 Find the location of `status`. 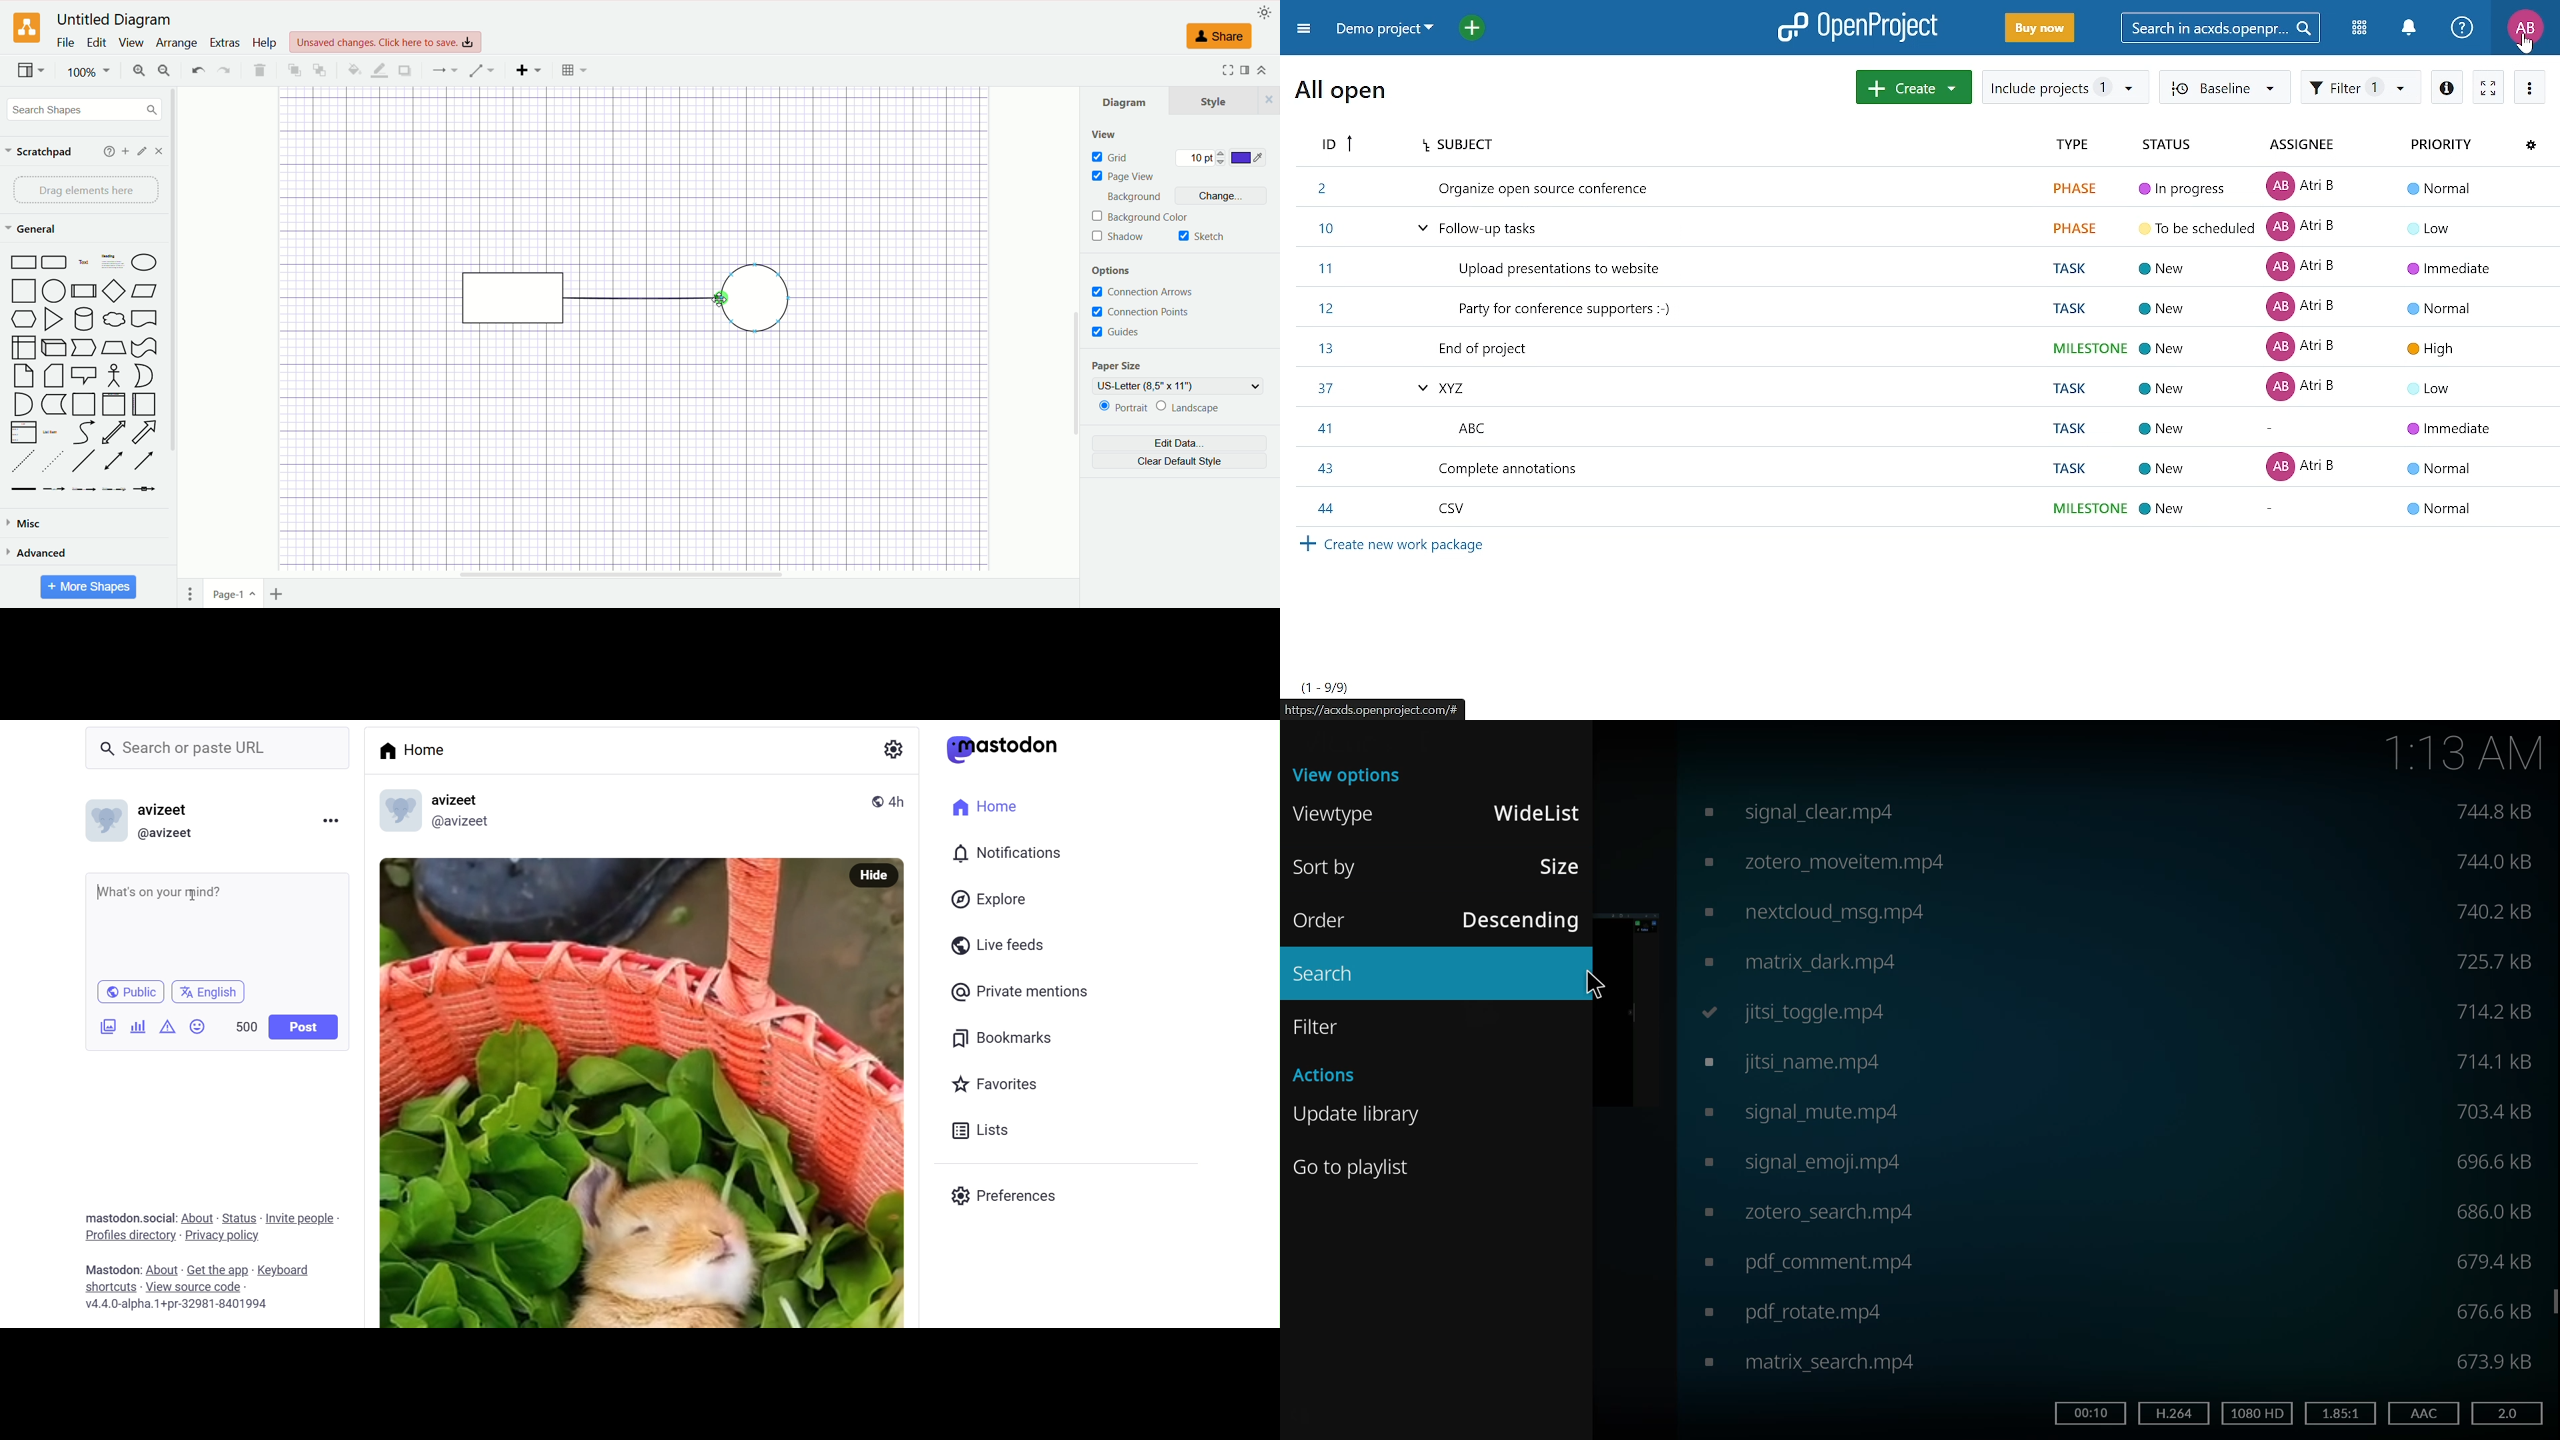

status is located at coordinates (240, 1218).